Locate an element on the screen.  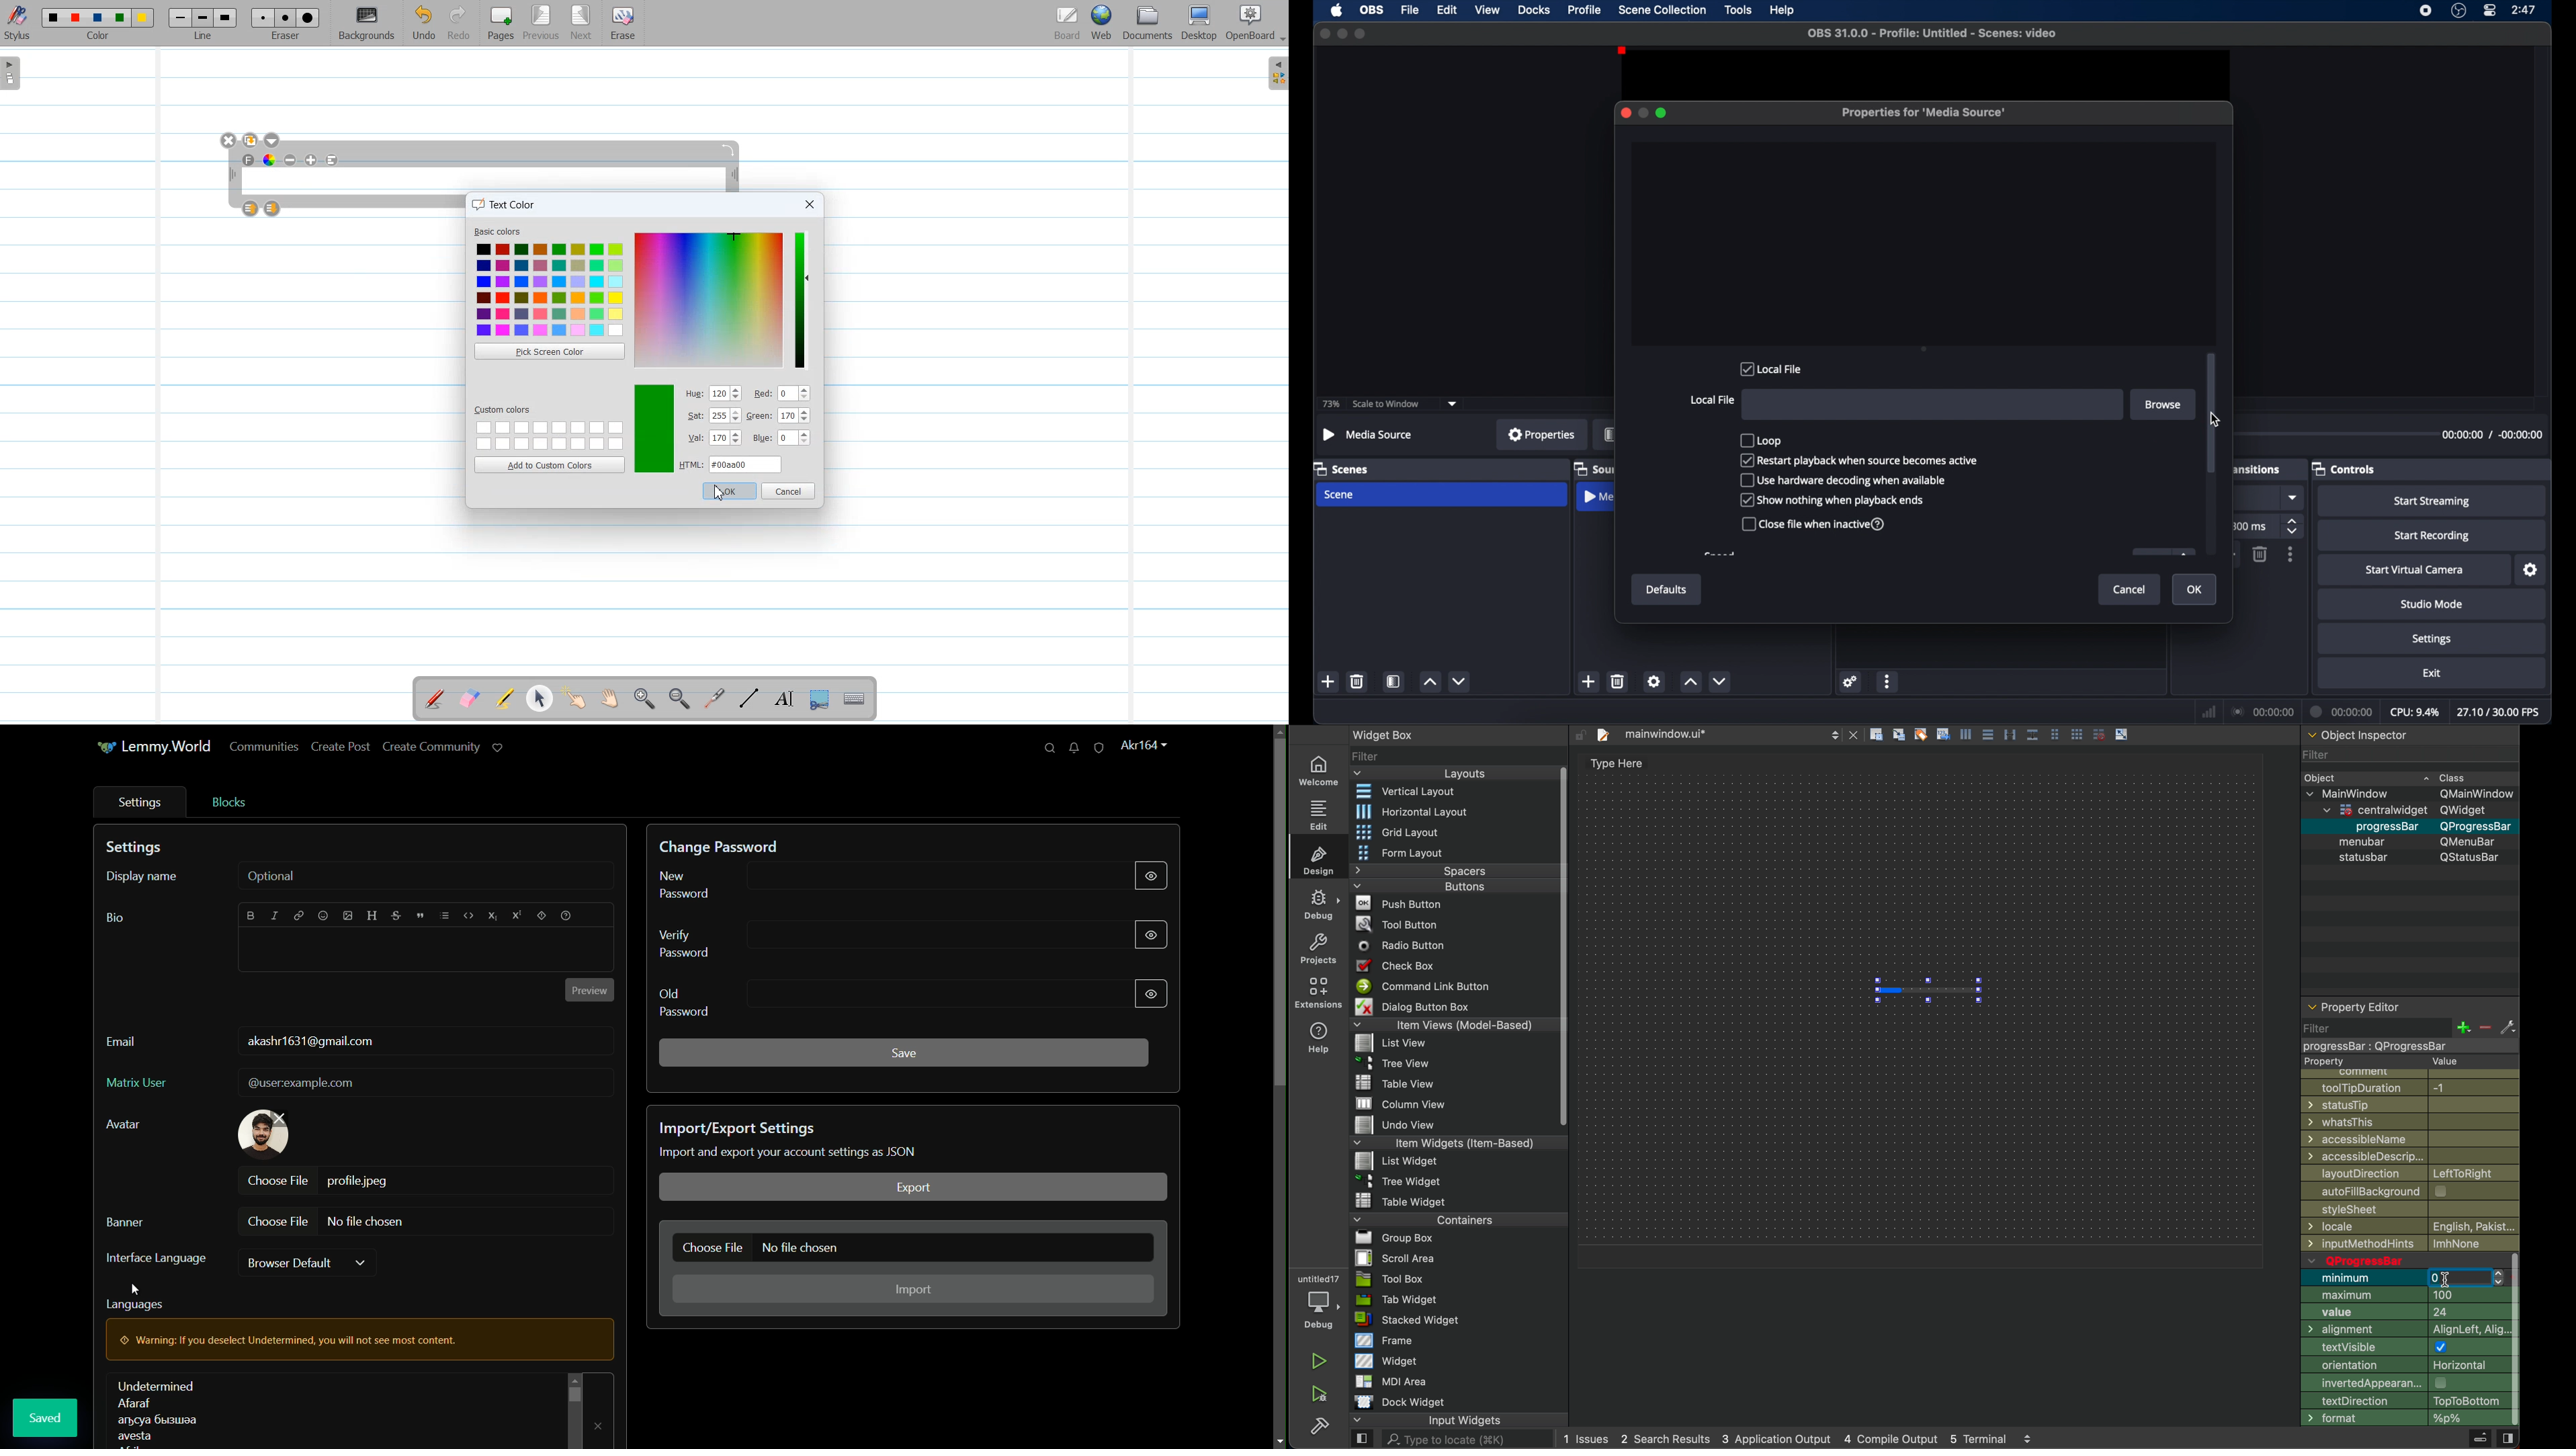
defaults is located at coordinates (1668, 590).